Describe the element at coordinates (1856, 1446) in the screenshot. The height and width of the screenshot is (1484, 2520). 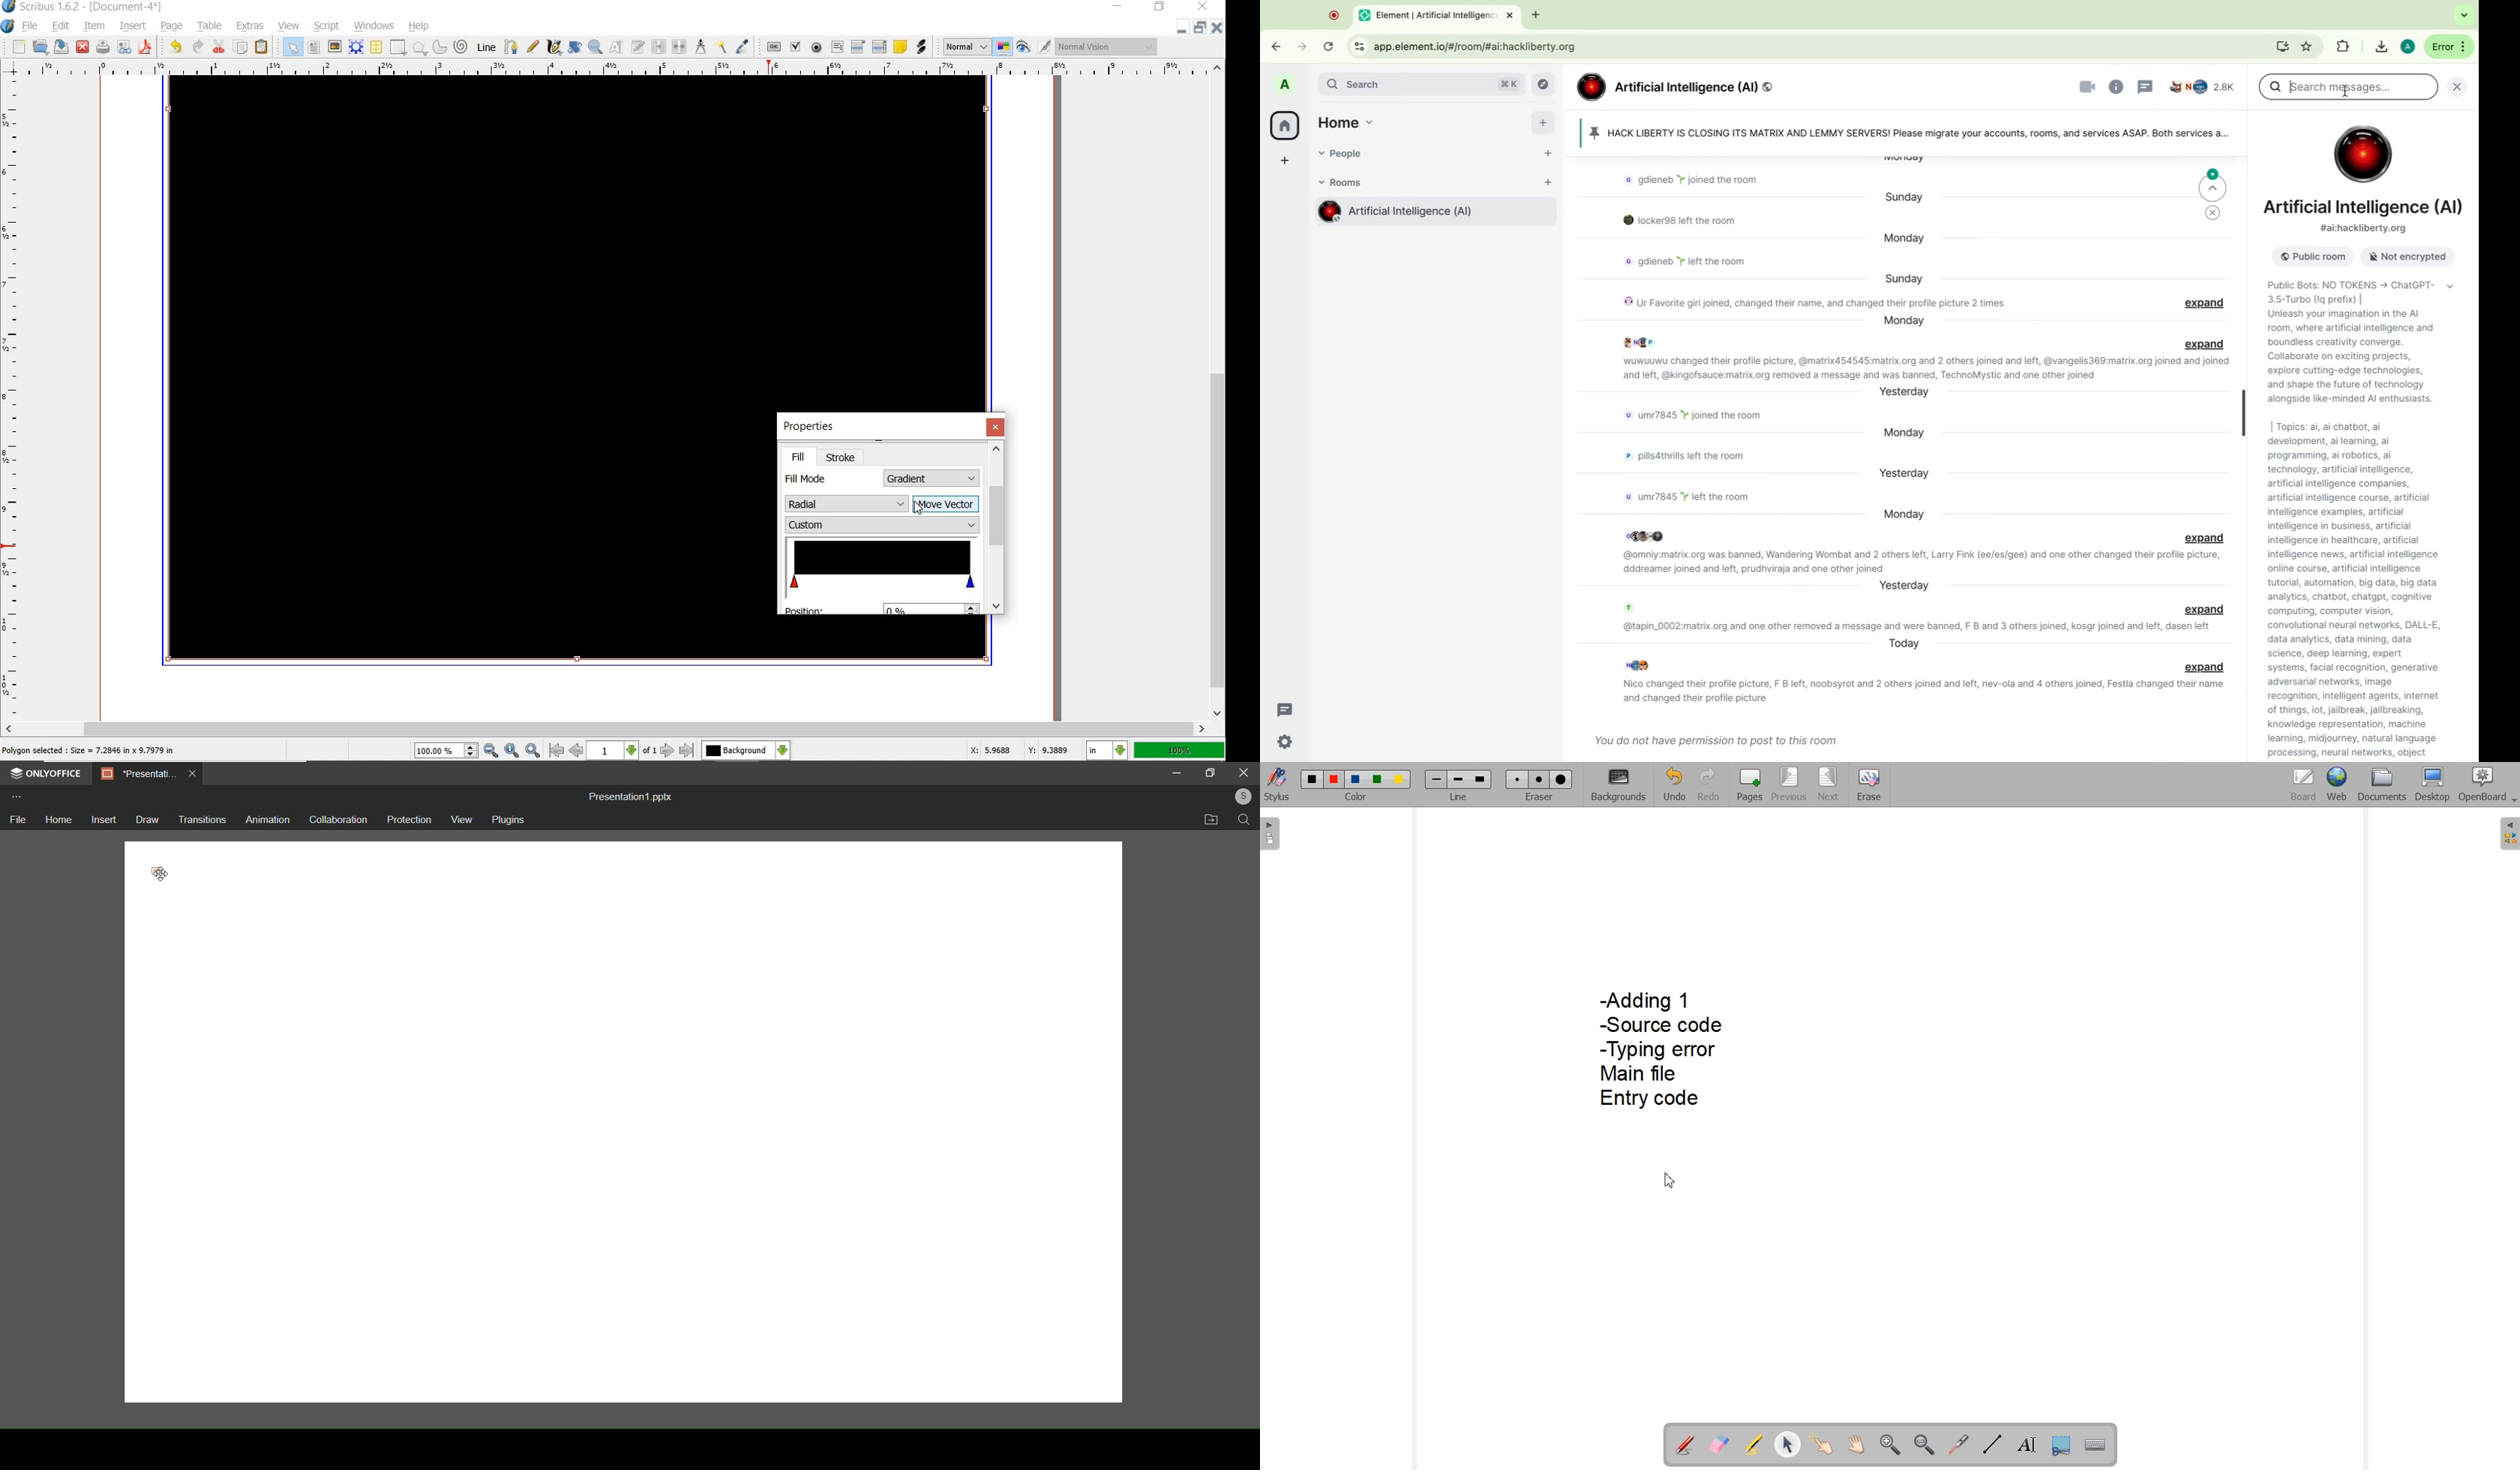
I see `Scroll page` at that location.